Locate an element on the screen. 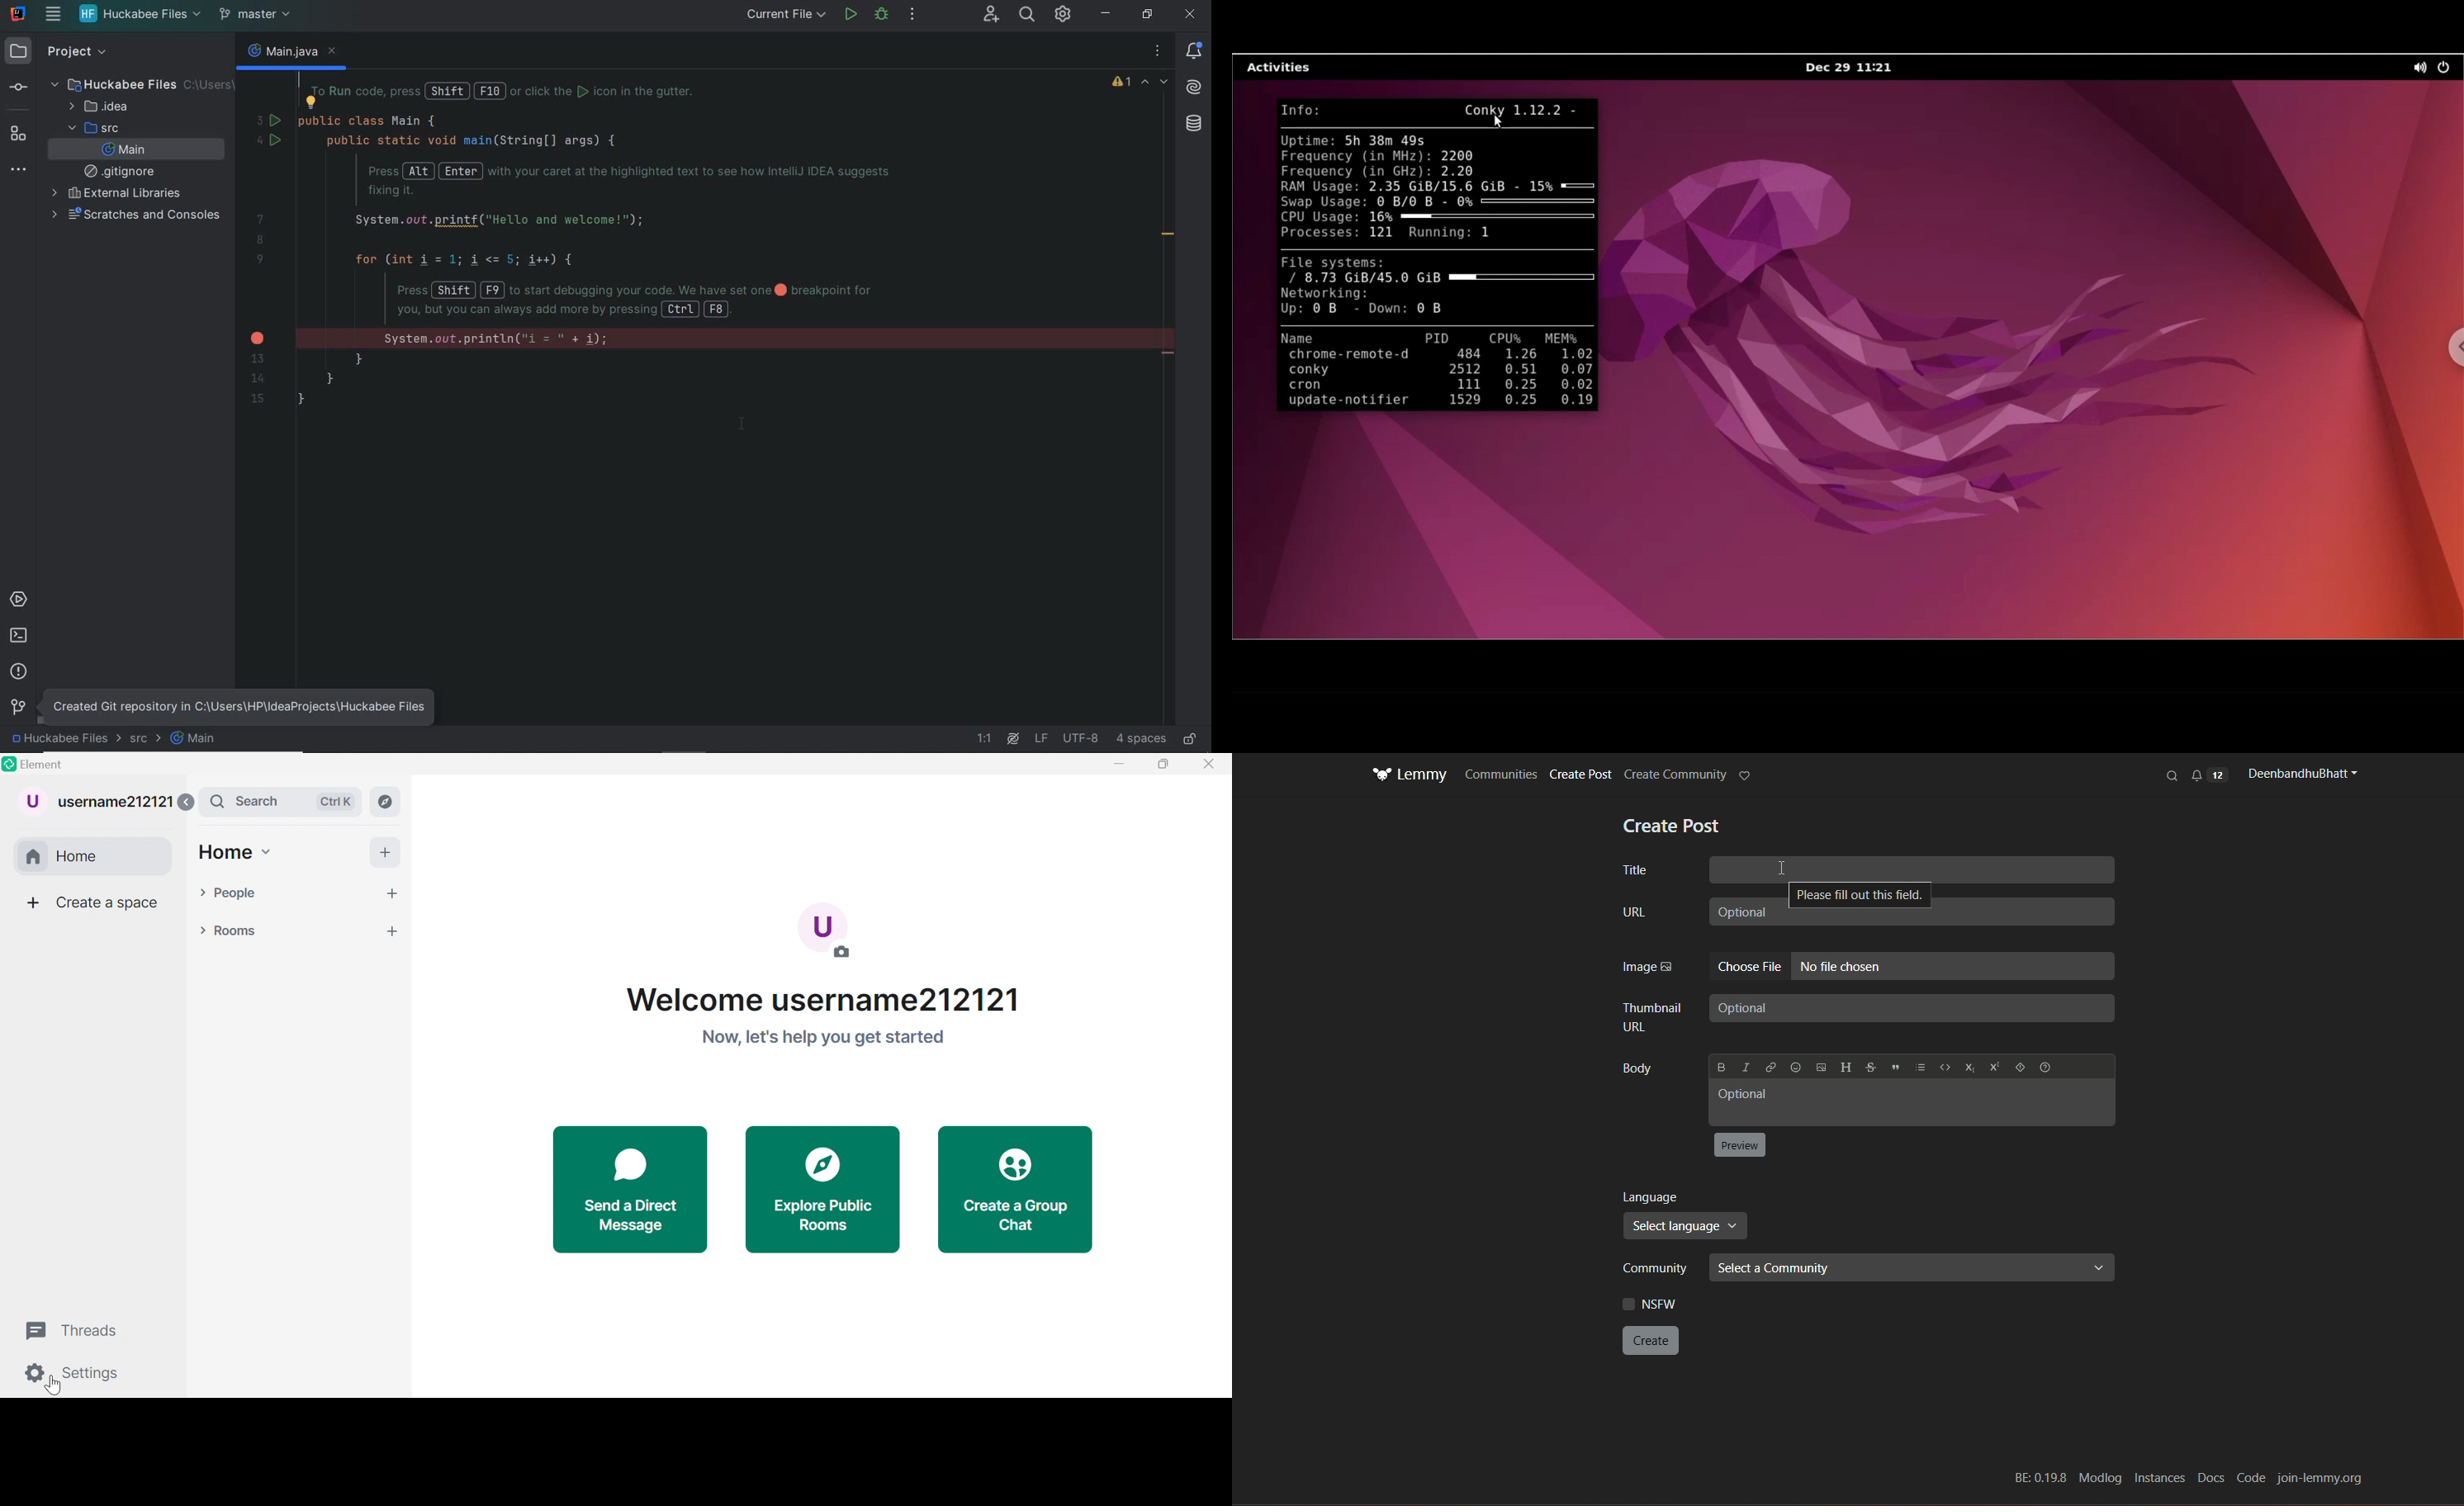  No file chosen is located at coordinates (1954, 966).